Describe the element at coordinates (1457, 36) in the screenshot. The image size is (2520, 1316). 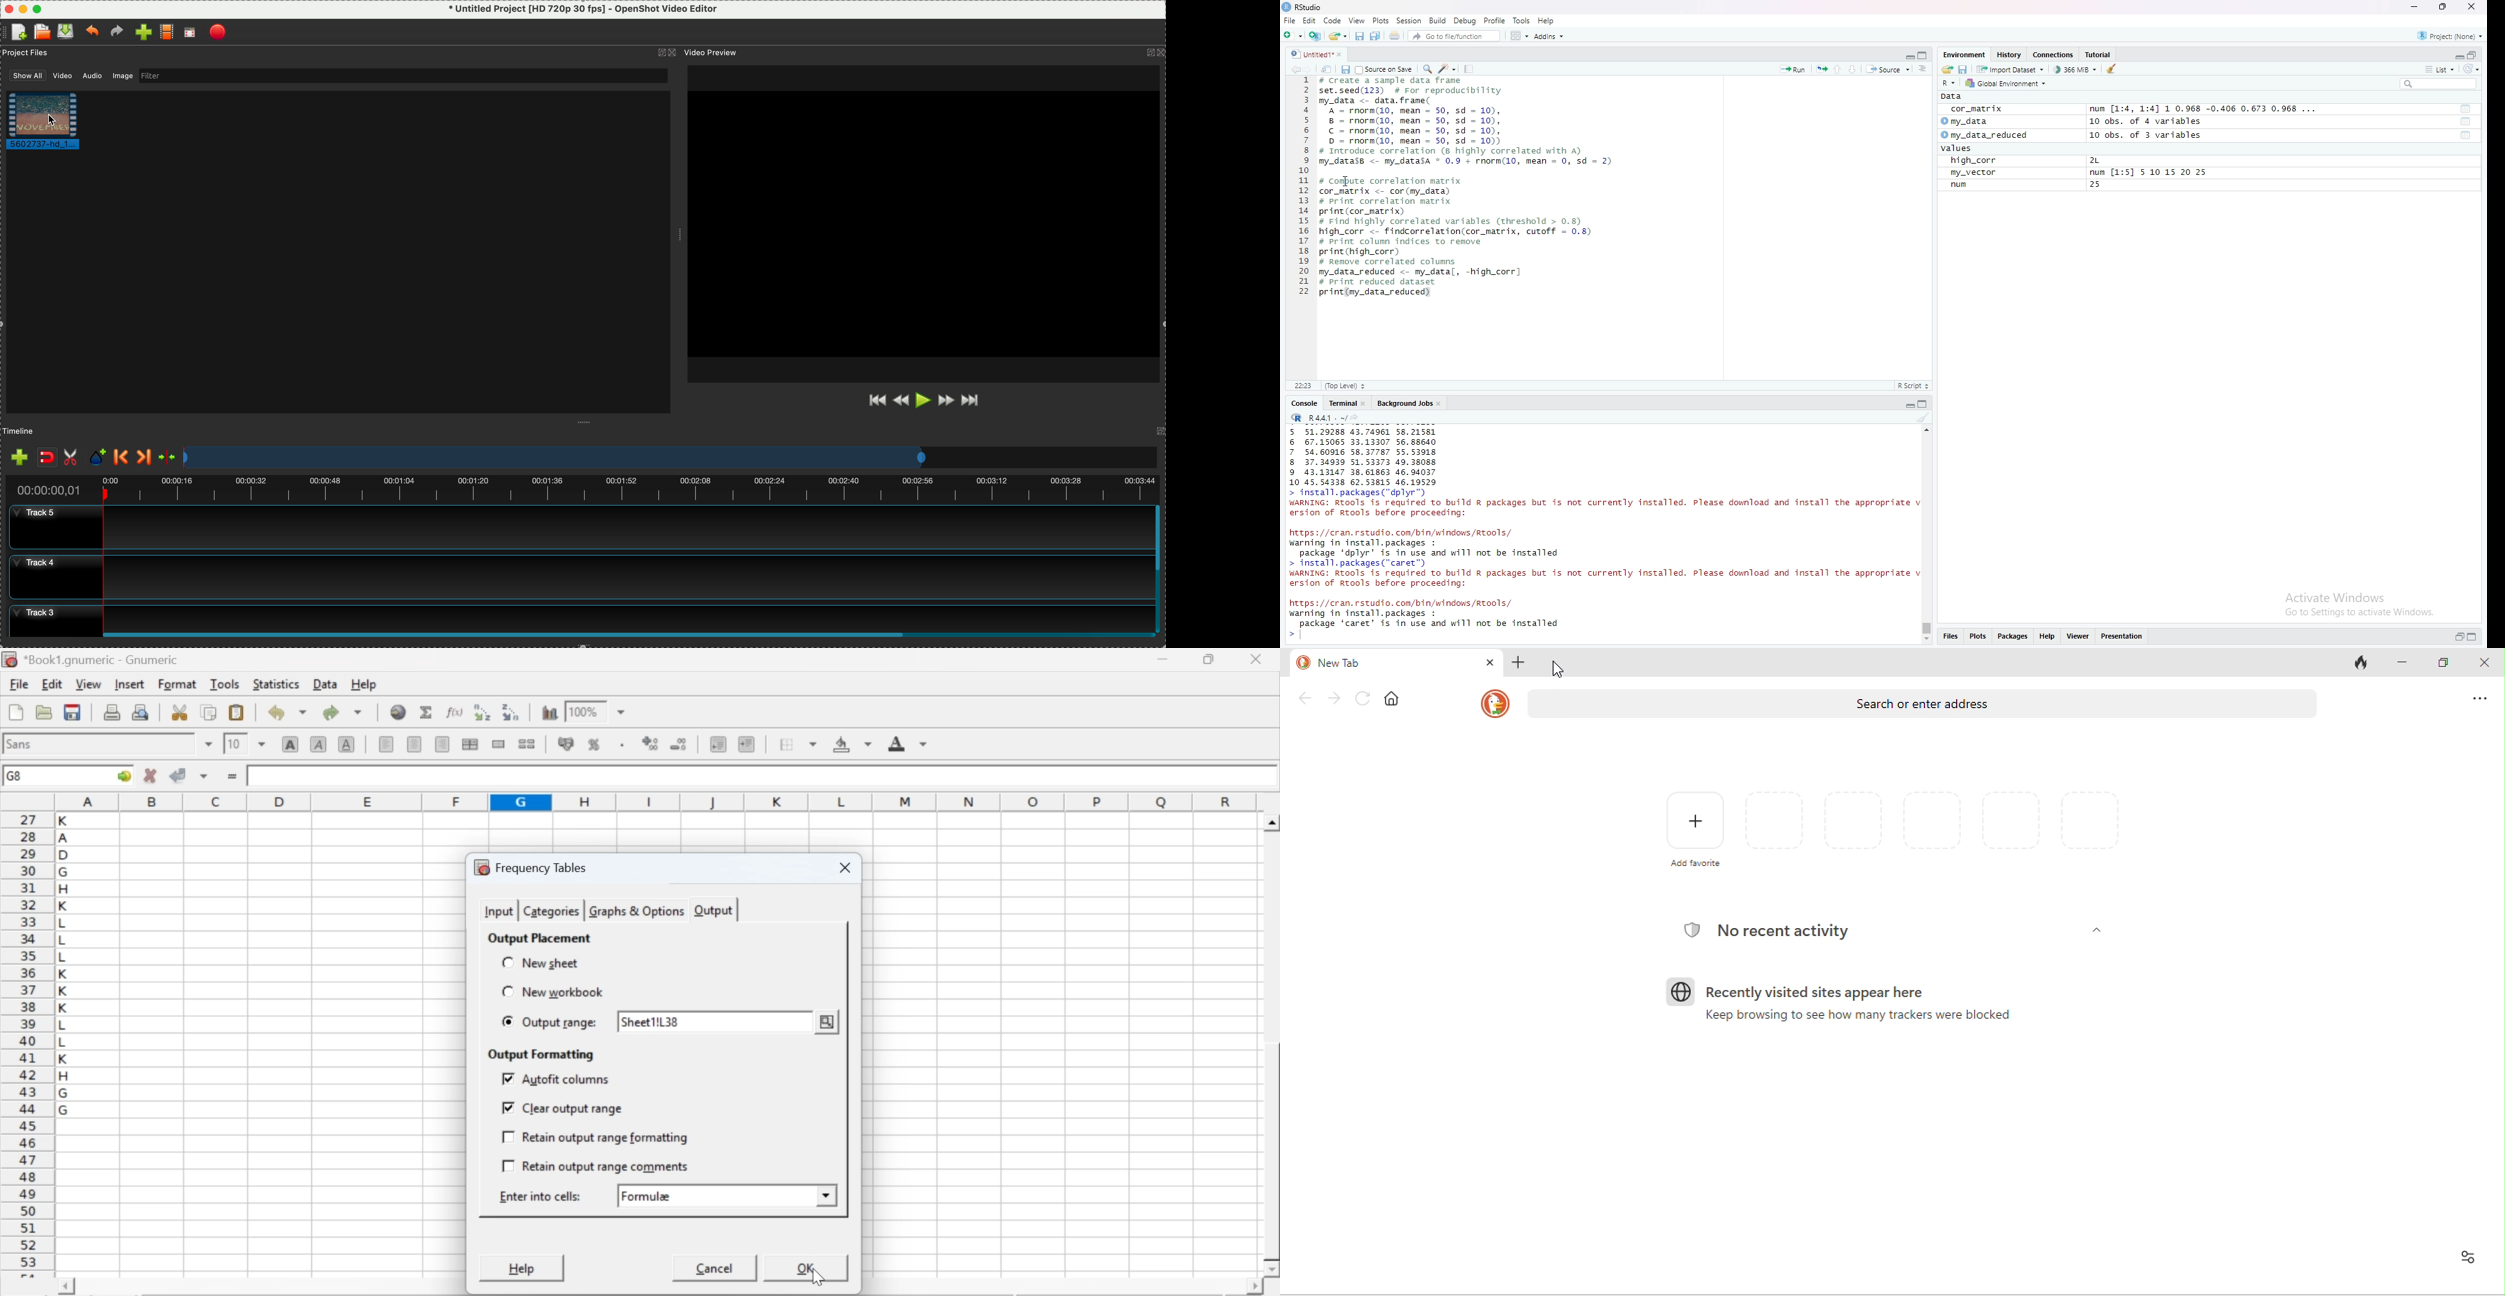
I see `Go to file/function ` at that location.